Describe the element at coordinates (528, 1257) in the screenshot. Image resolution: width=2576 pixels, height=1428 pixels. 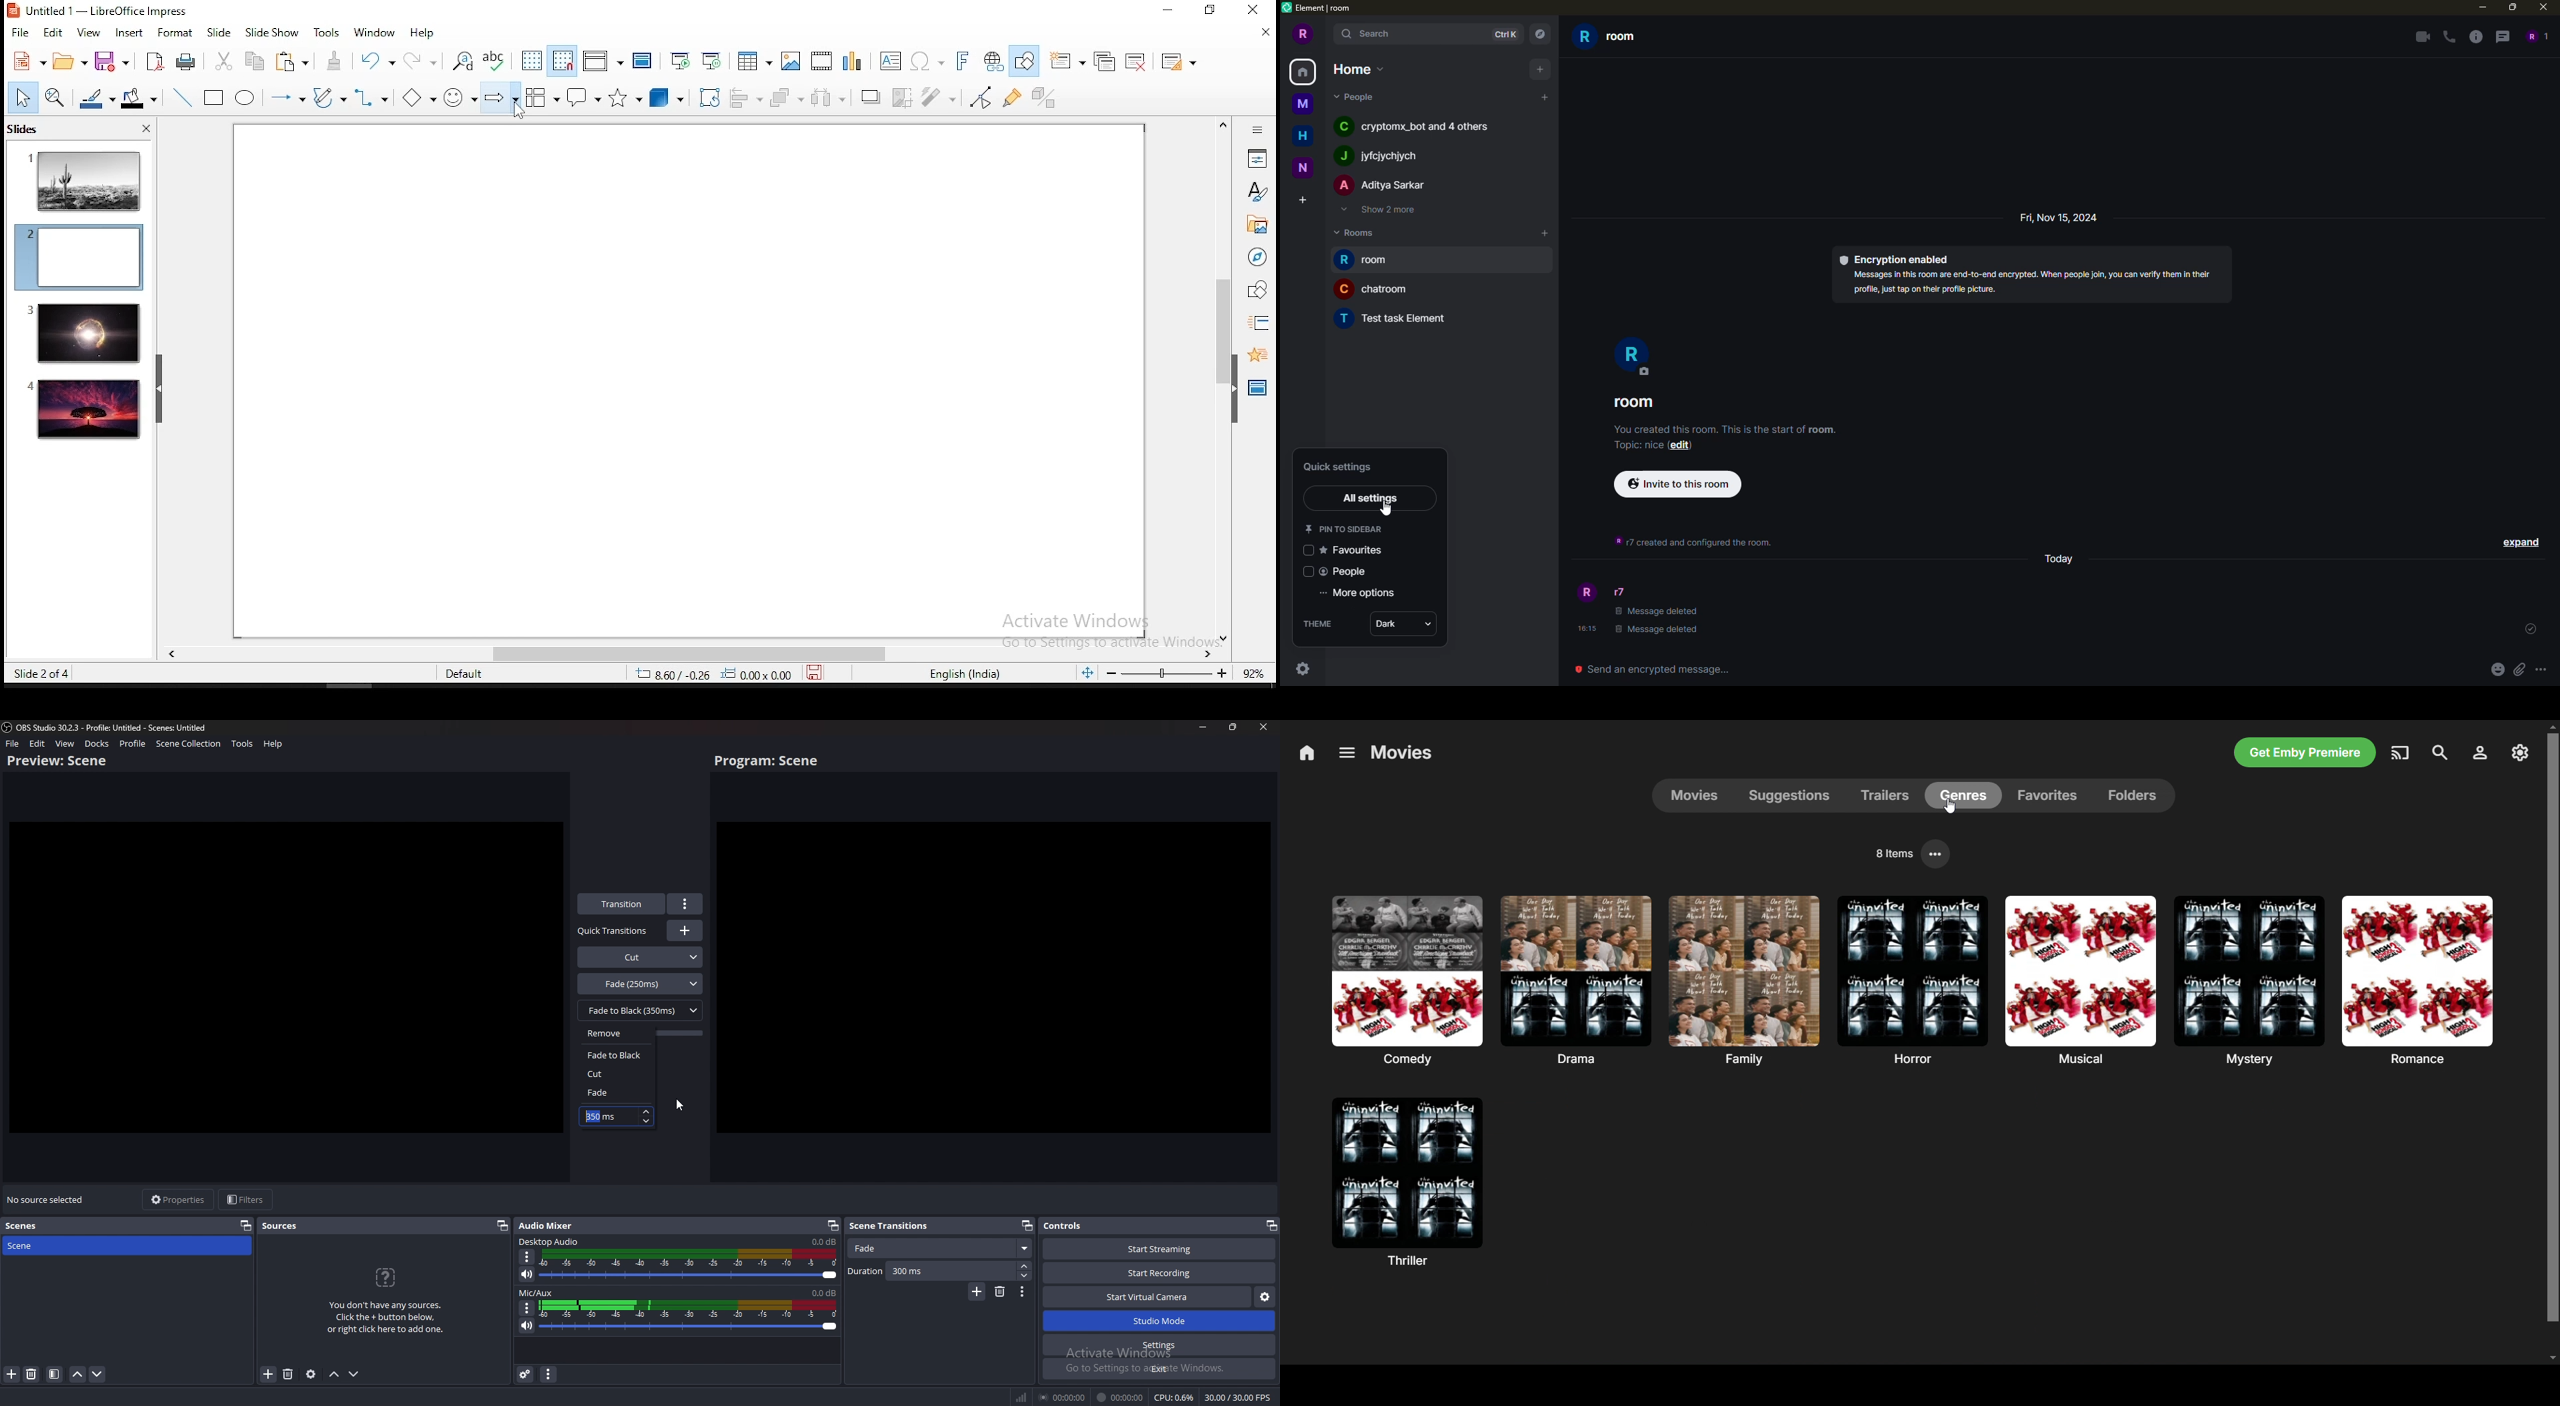
I see `Options` at that location.